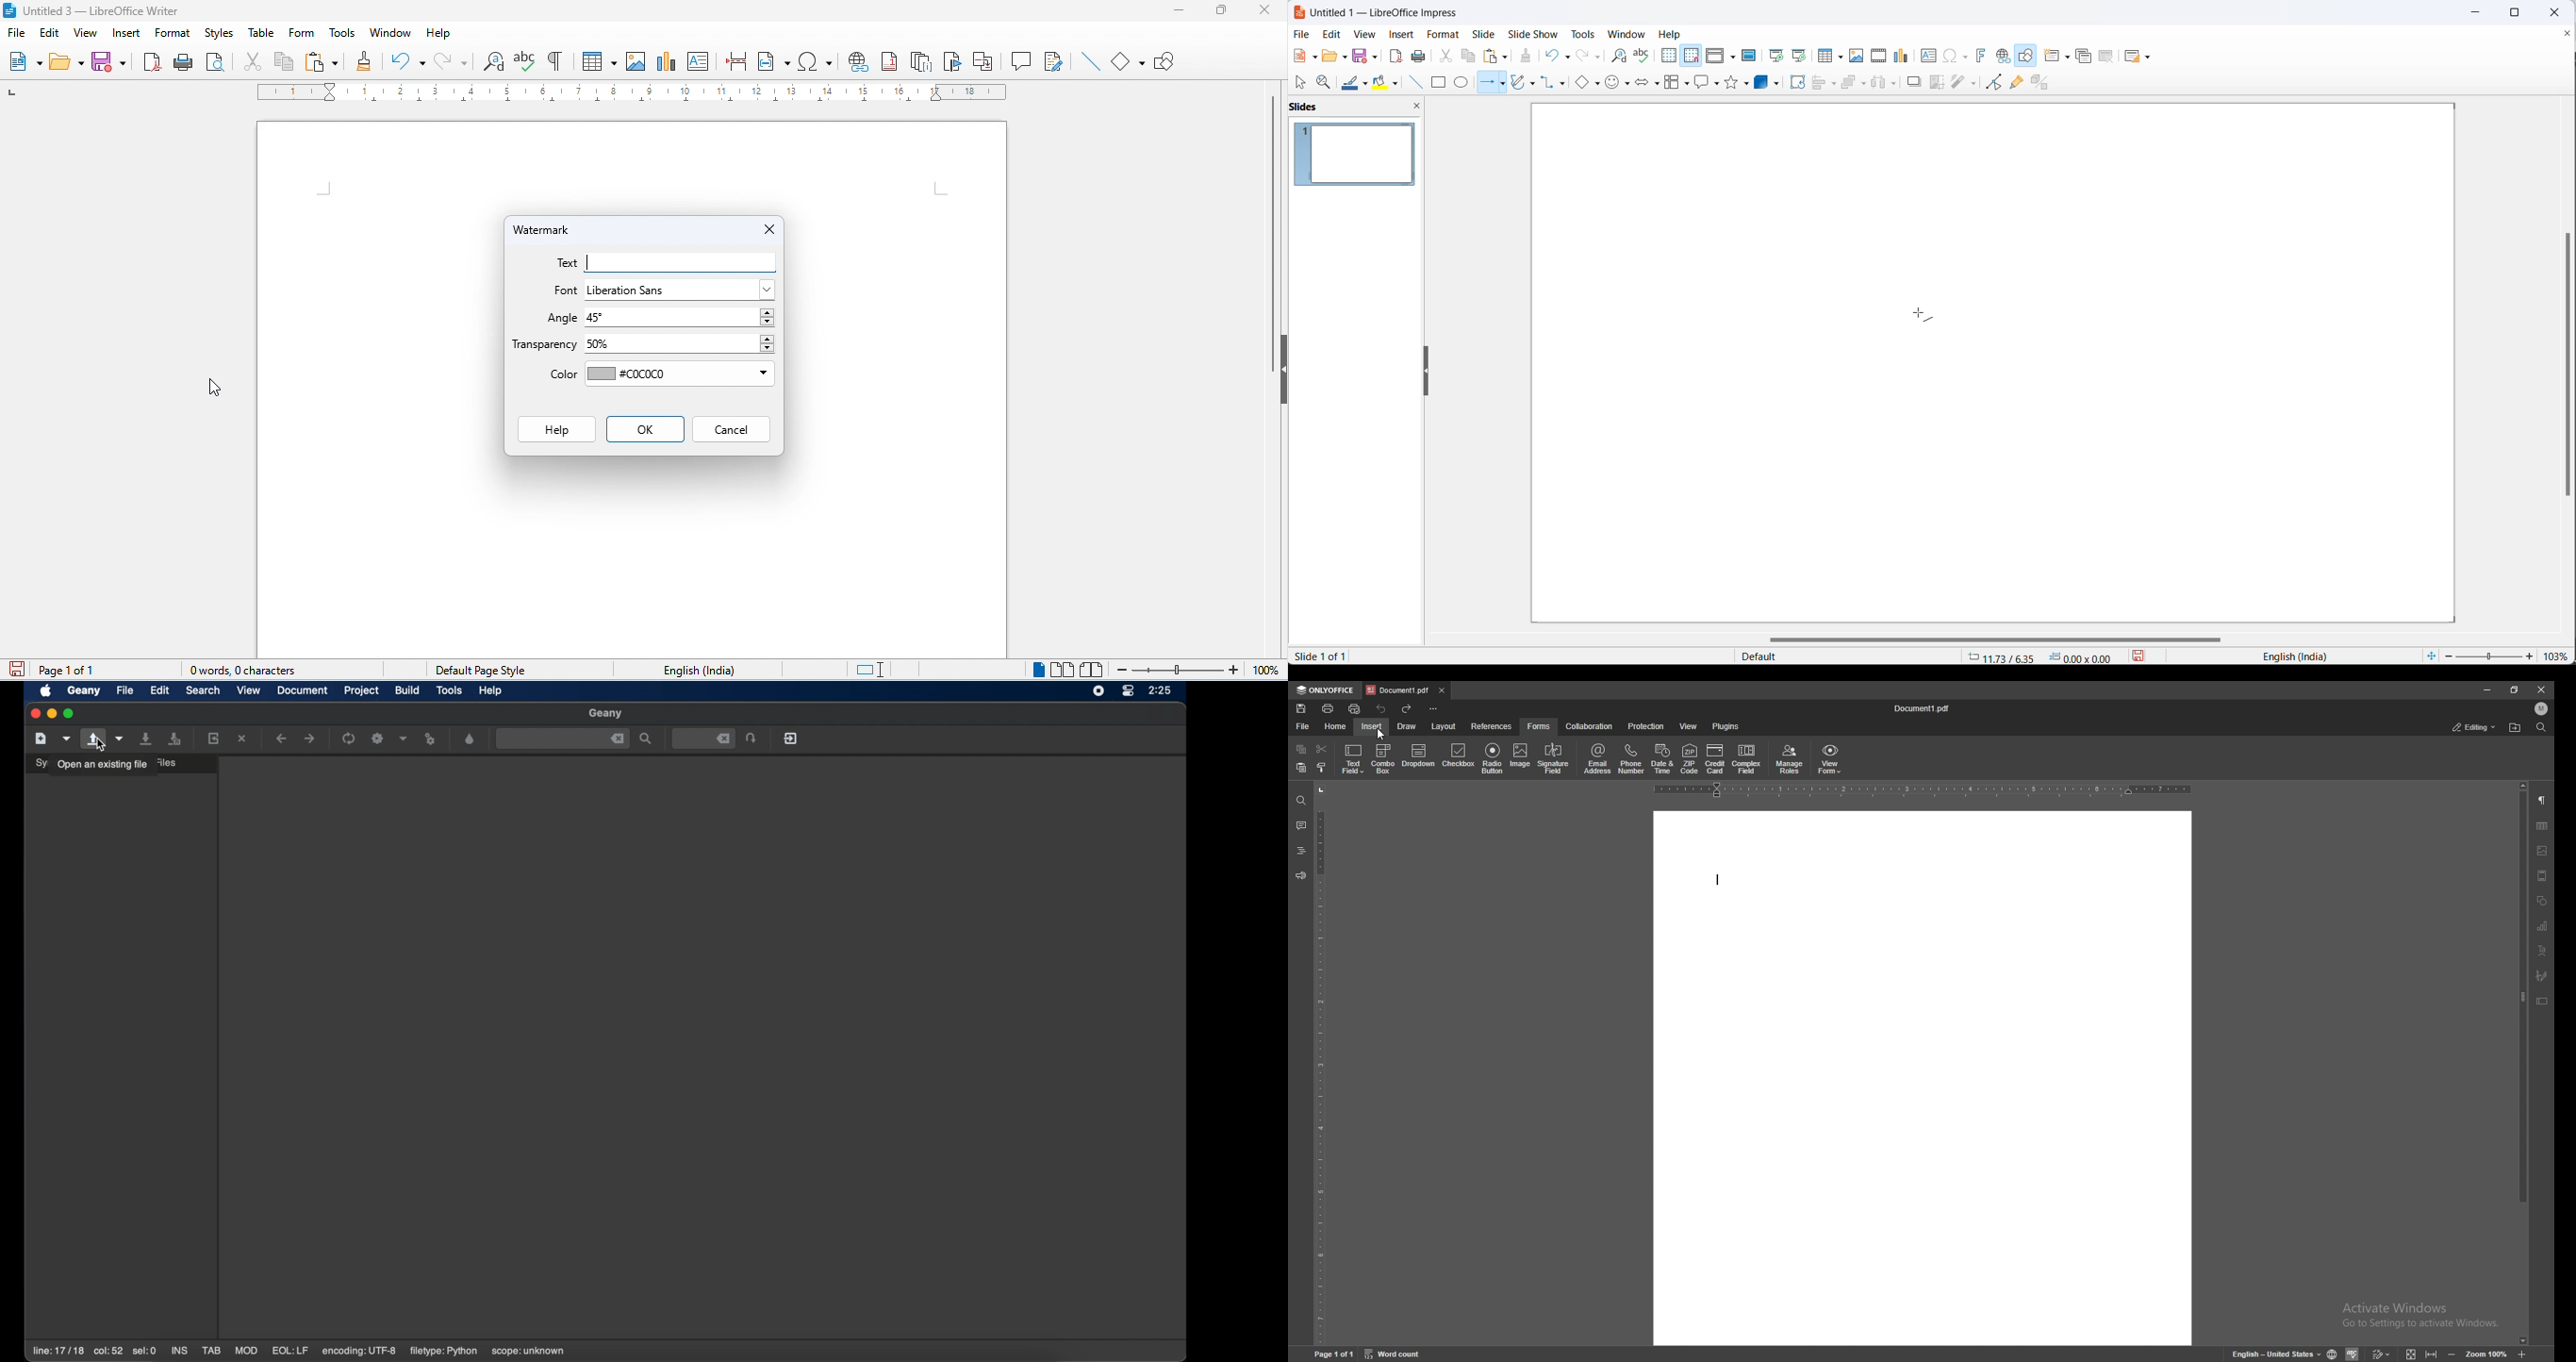 The width and height of the screenshot is (2576, 1372). What do you see at coordinates (858, 60) in the screenshot?
I see `insert hyperlink` at bounding box center [858, 60].